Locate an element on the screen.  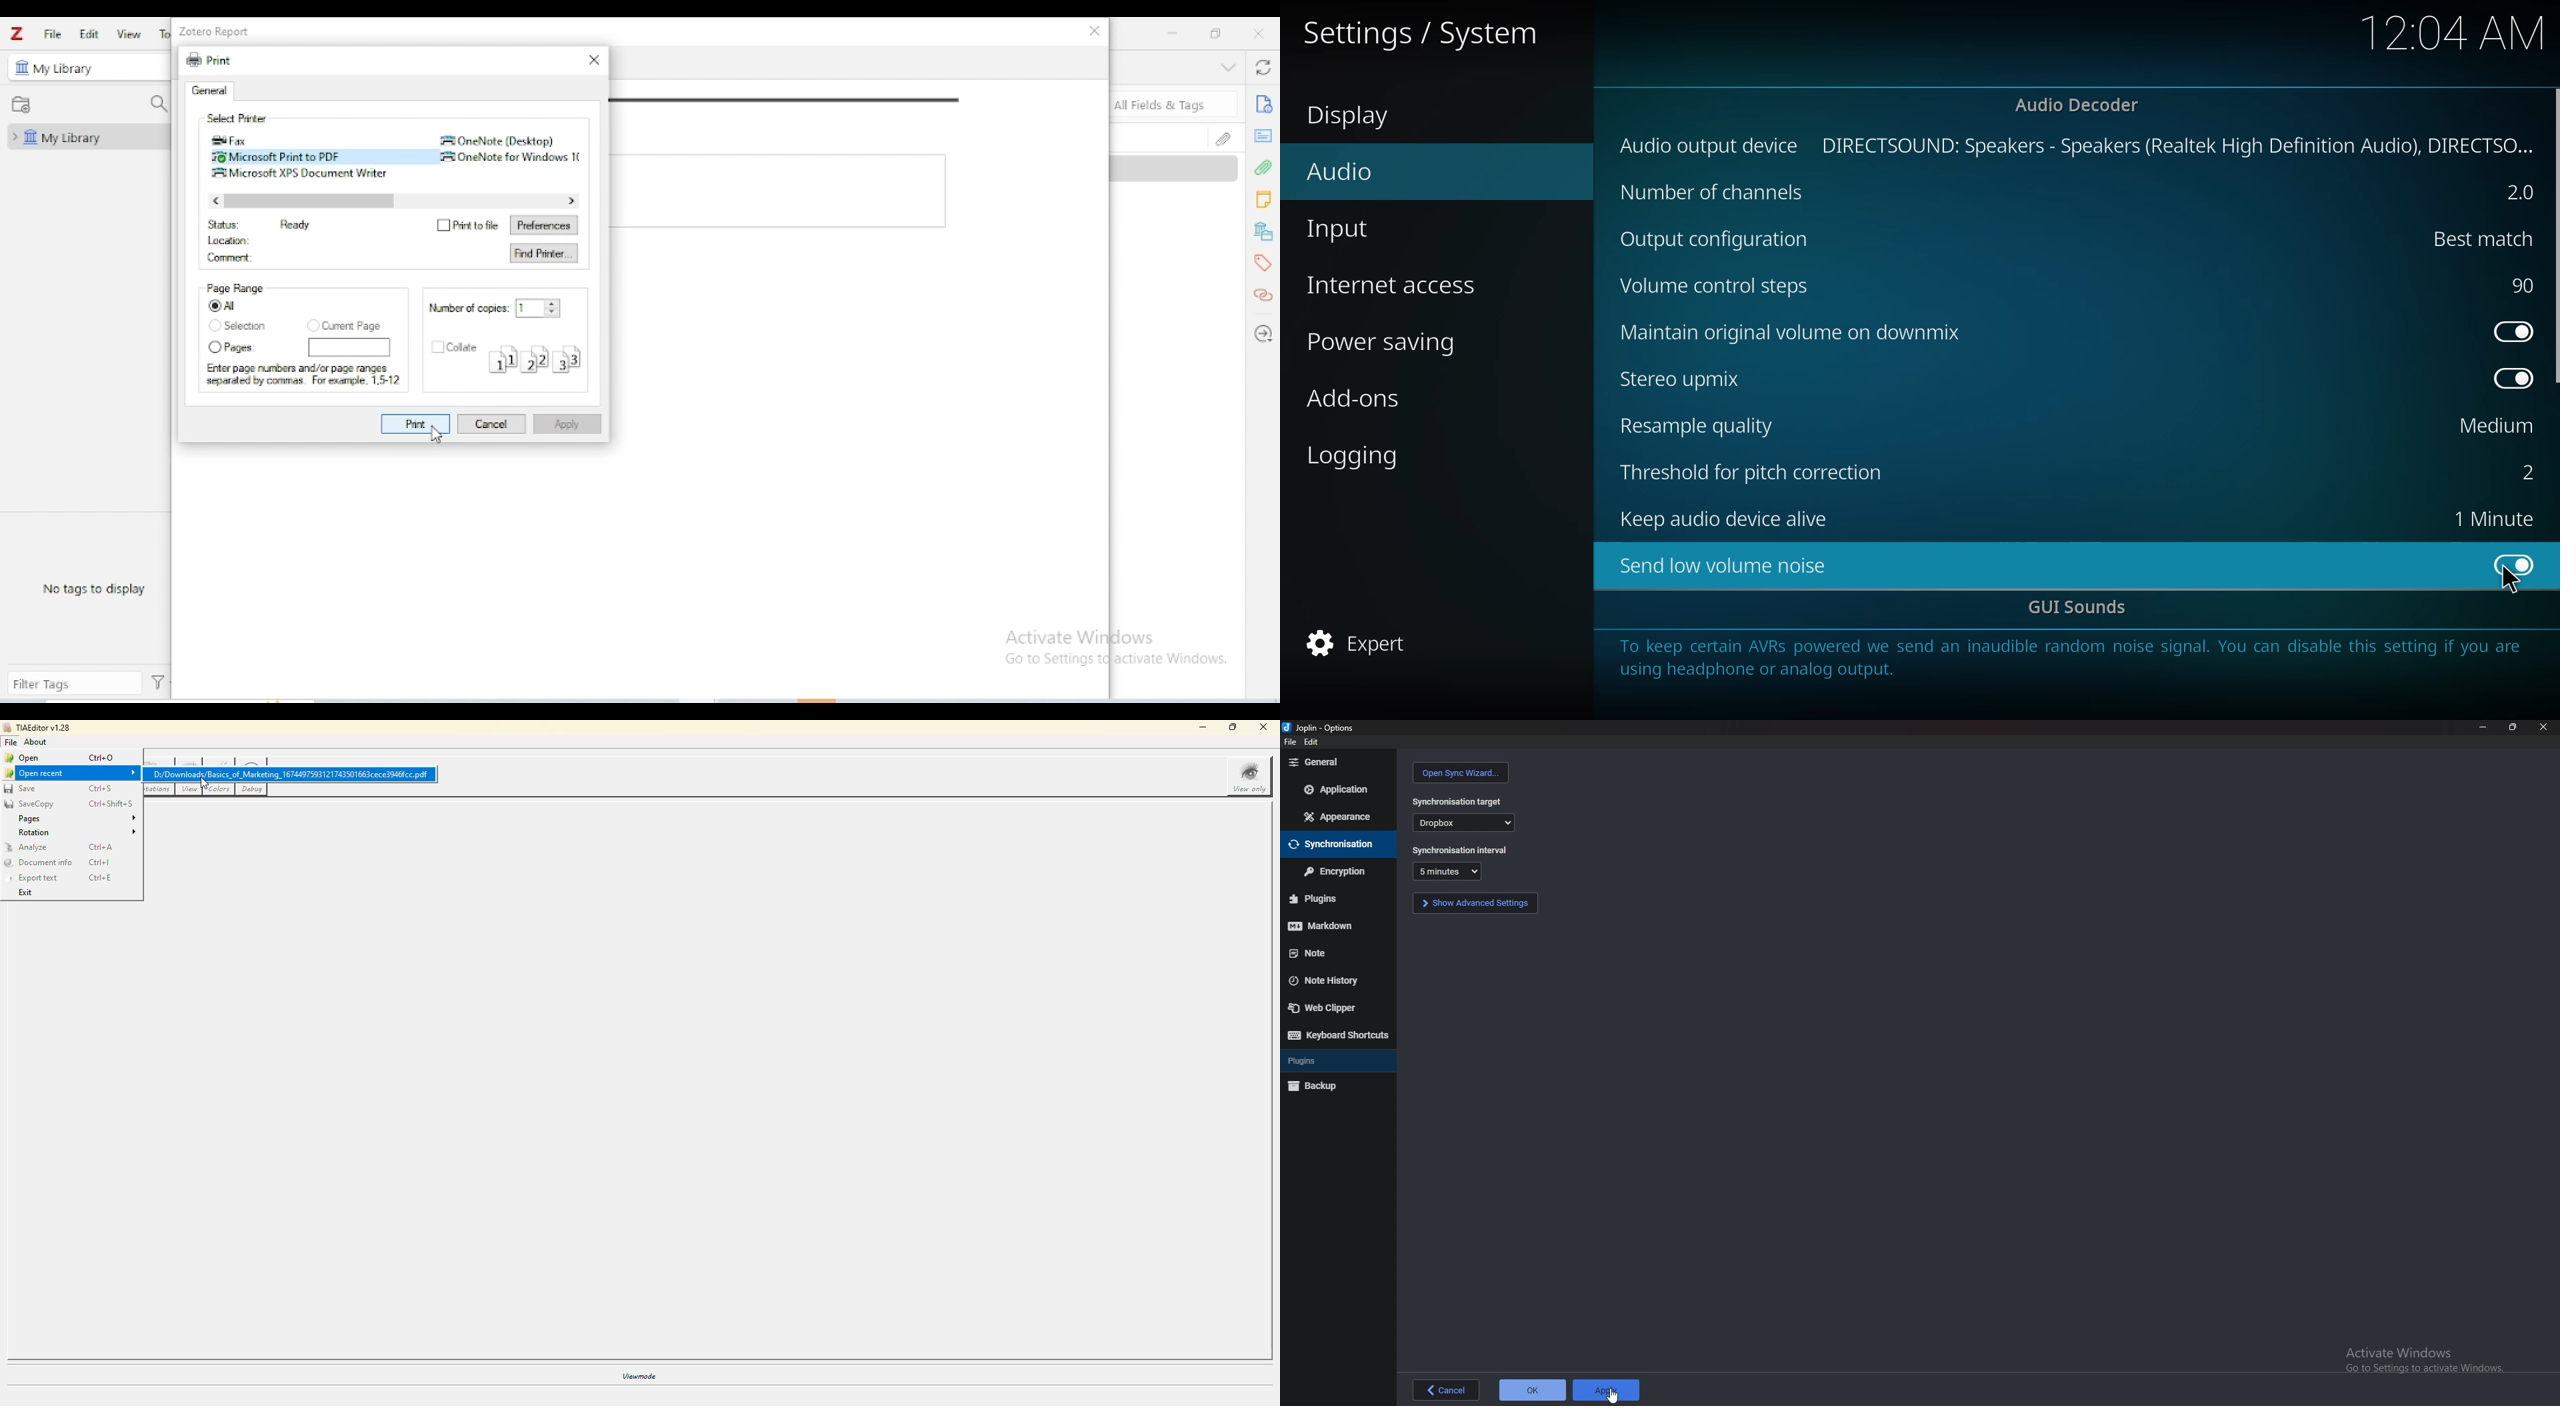
fax is located at coordinates (232, 140).